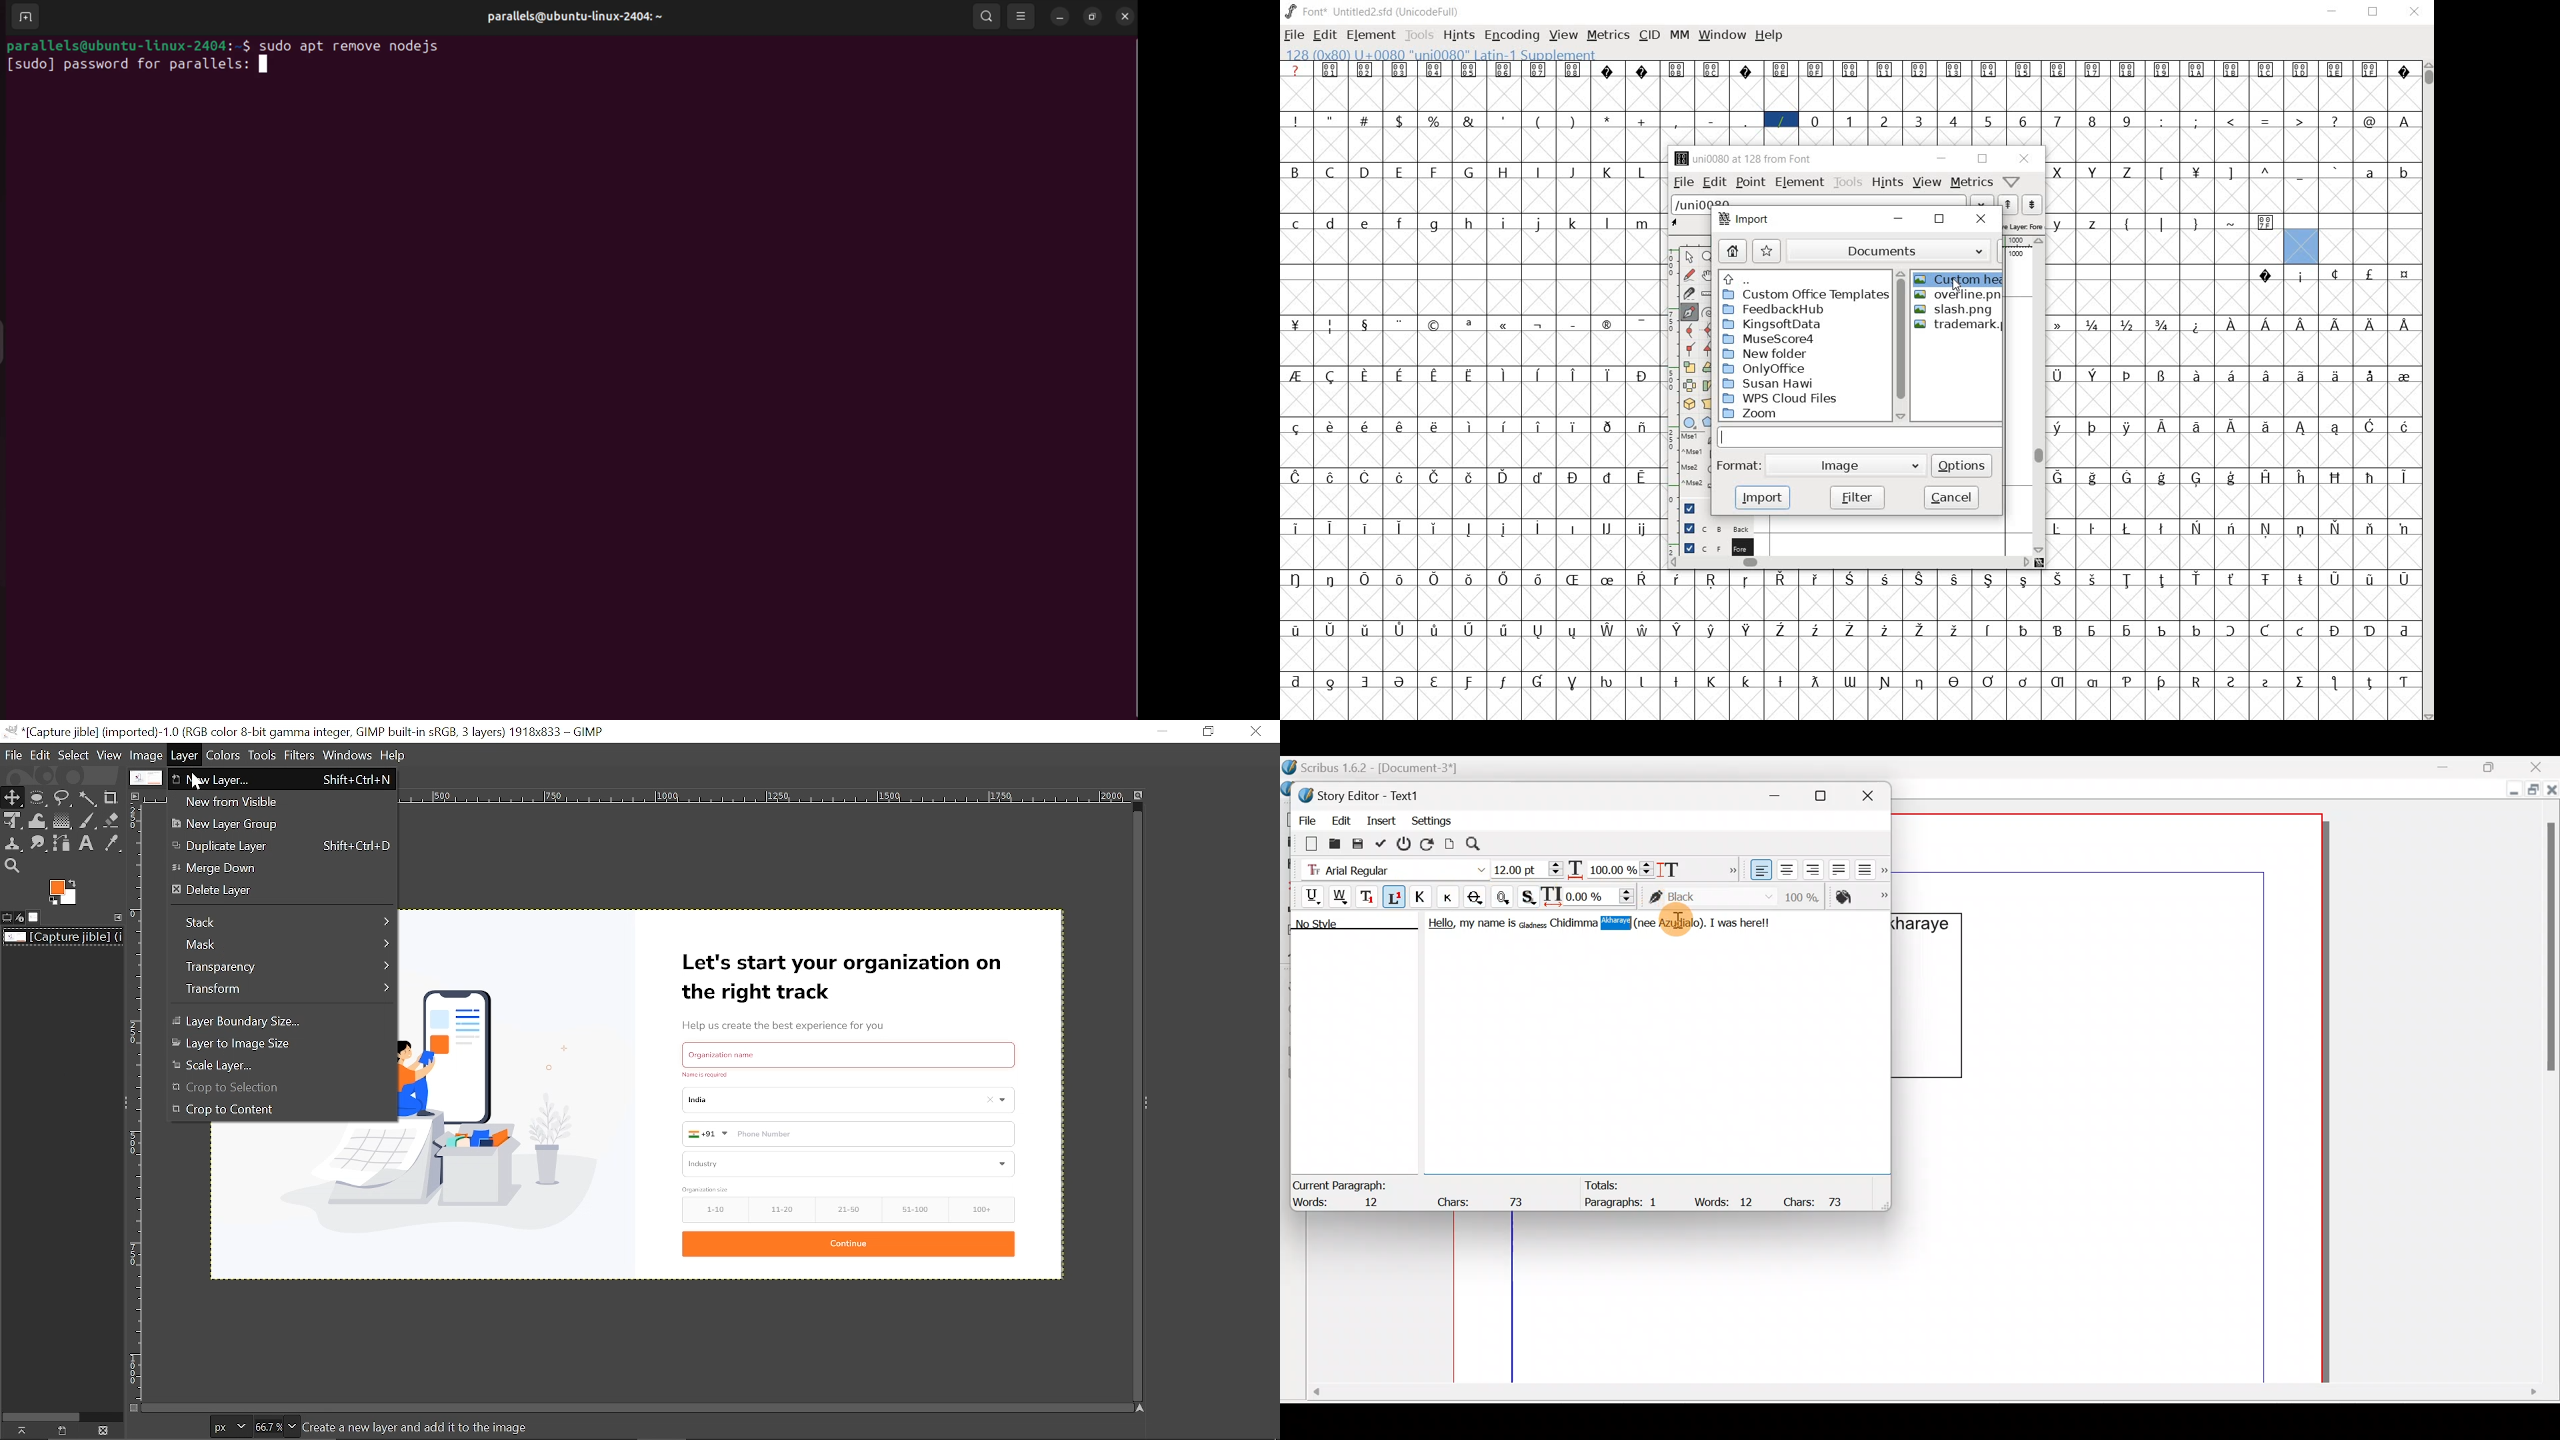 This screenshot has height=1456, width=2576. What do you see at coordinates (1606, 223) in the screenshot?
I see `glyph` at bounding box center [1606, 223].